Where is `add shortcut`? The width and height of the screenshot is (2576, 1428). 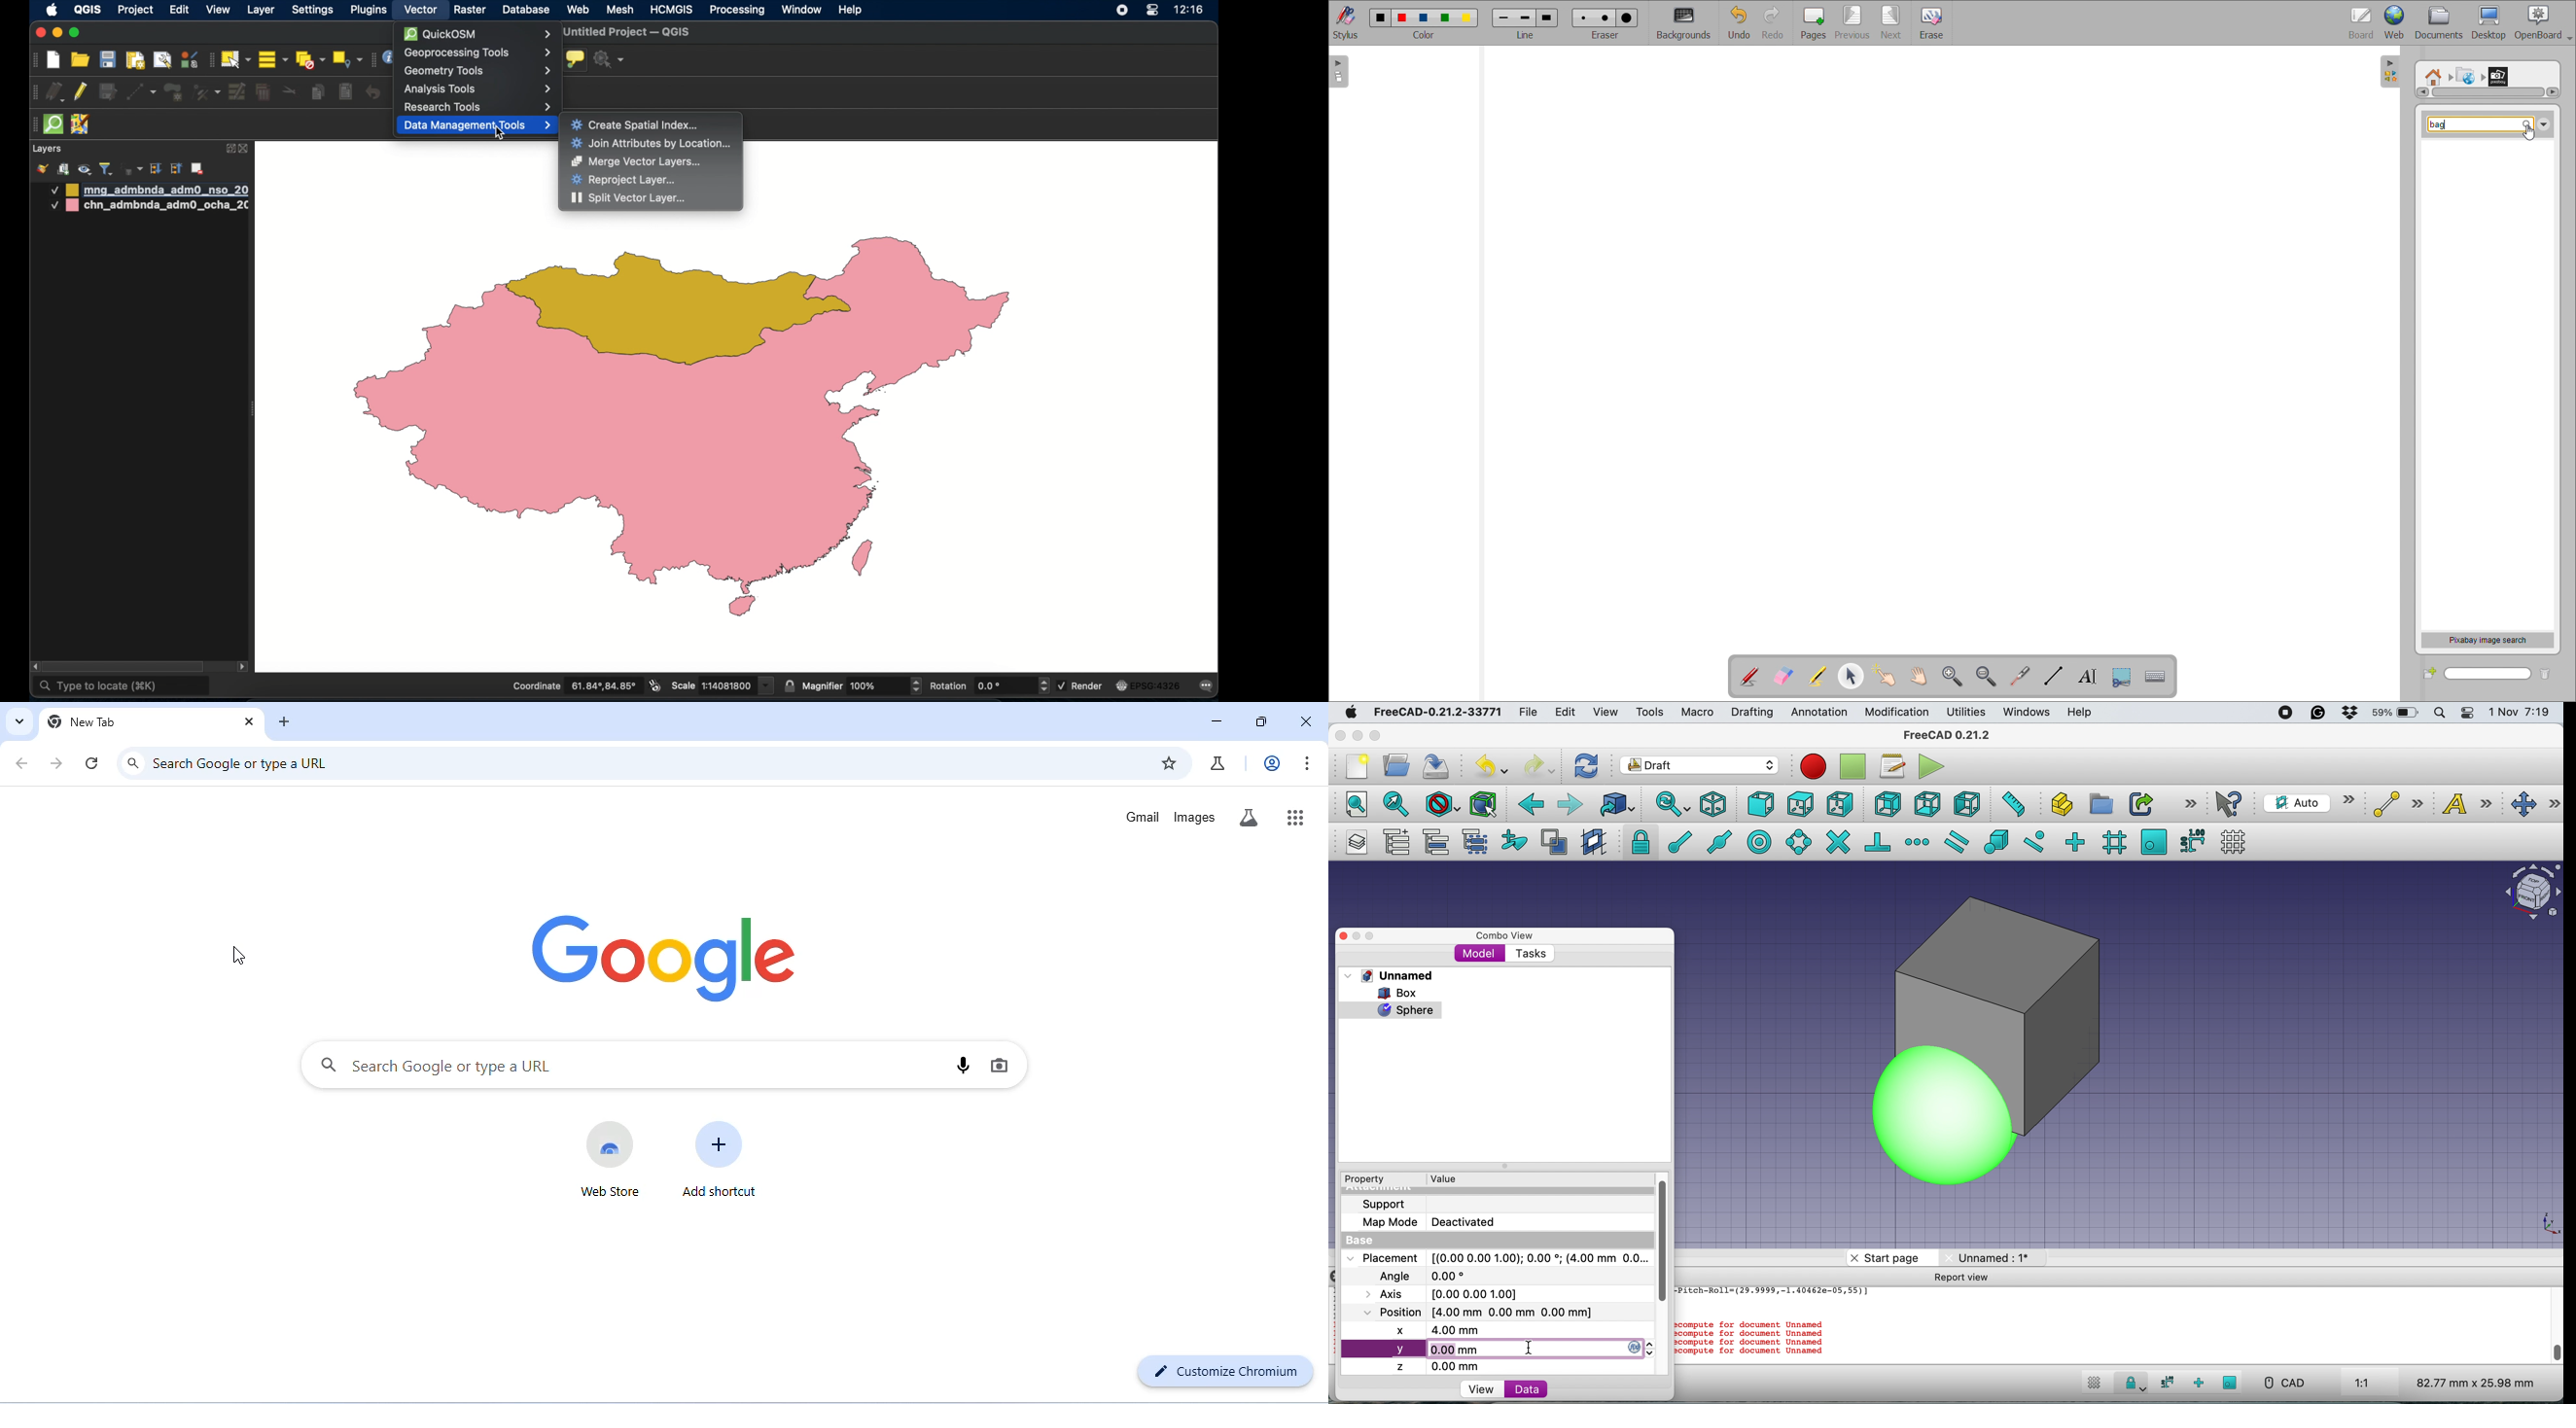
add shortcut is located at coordinates (722, 1160).